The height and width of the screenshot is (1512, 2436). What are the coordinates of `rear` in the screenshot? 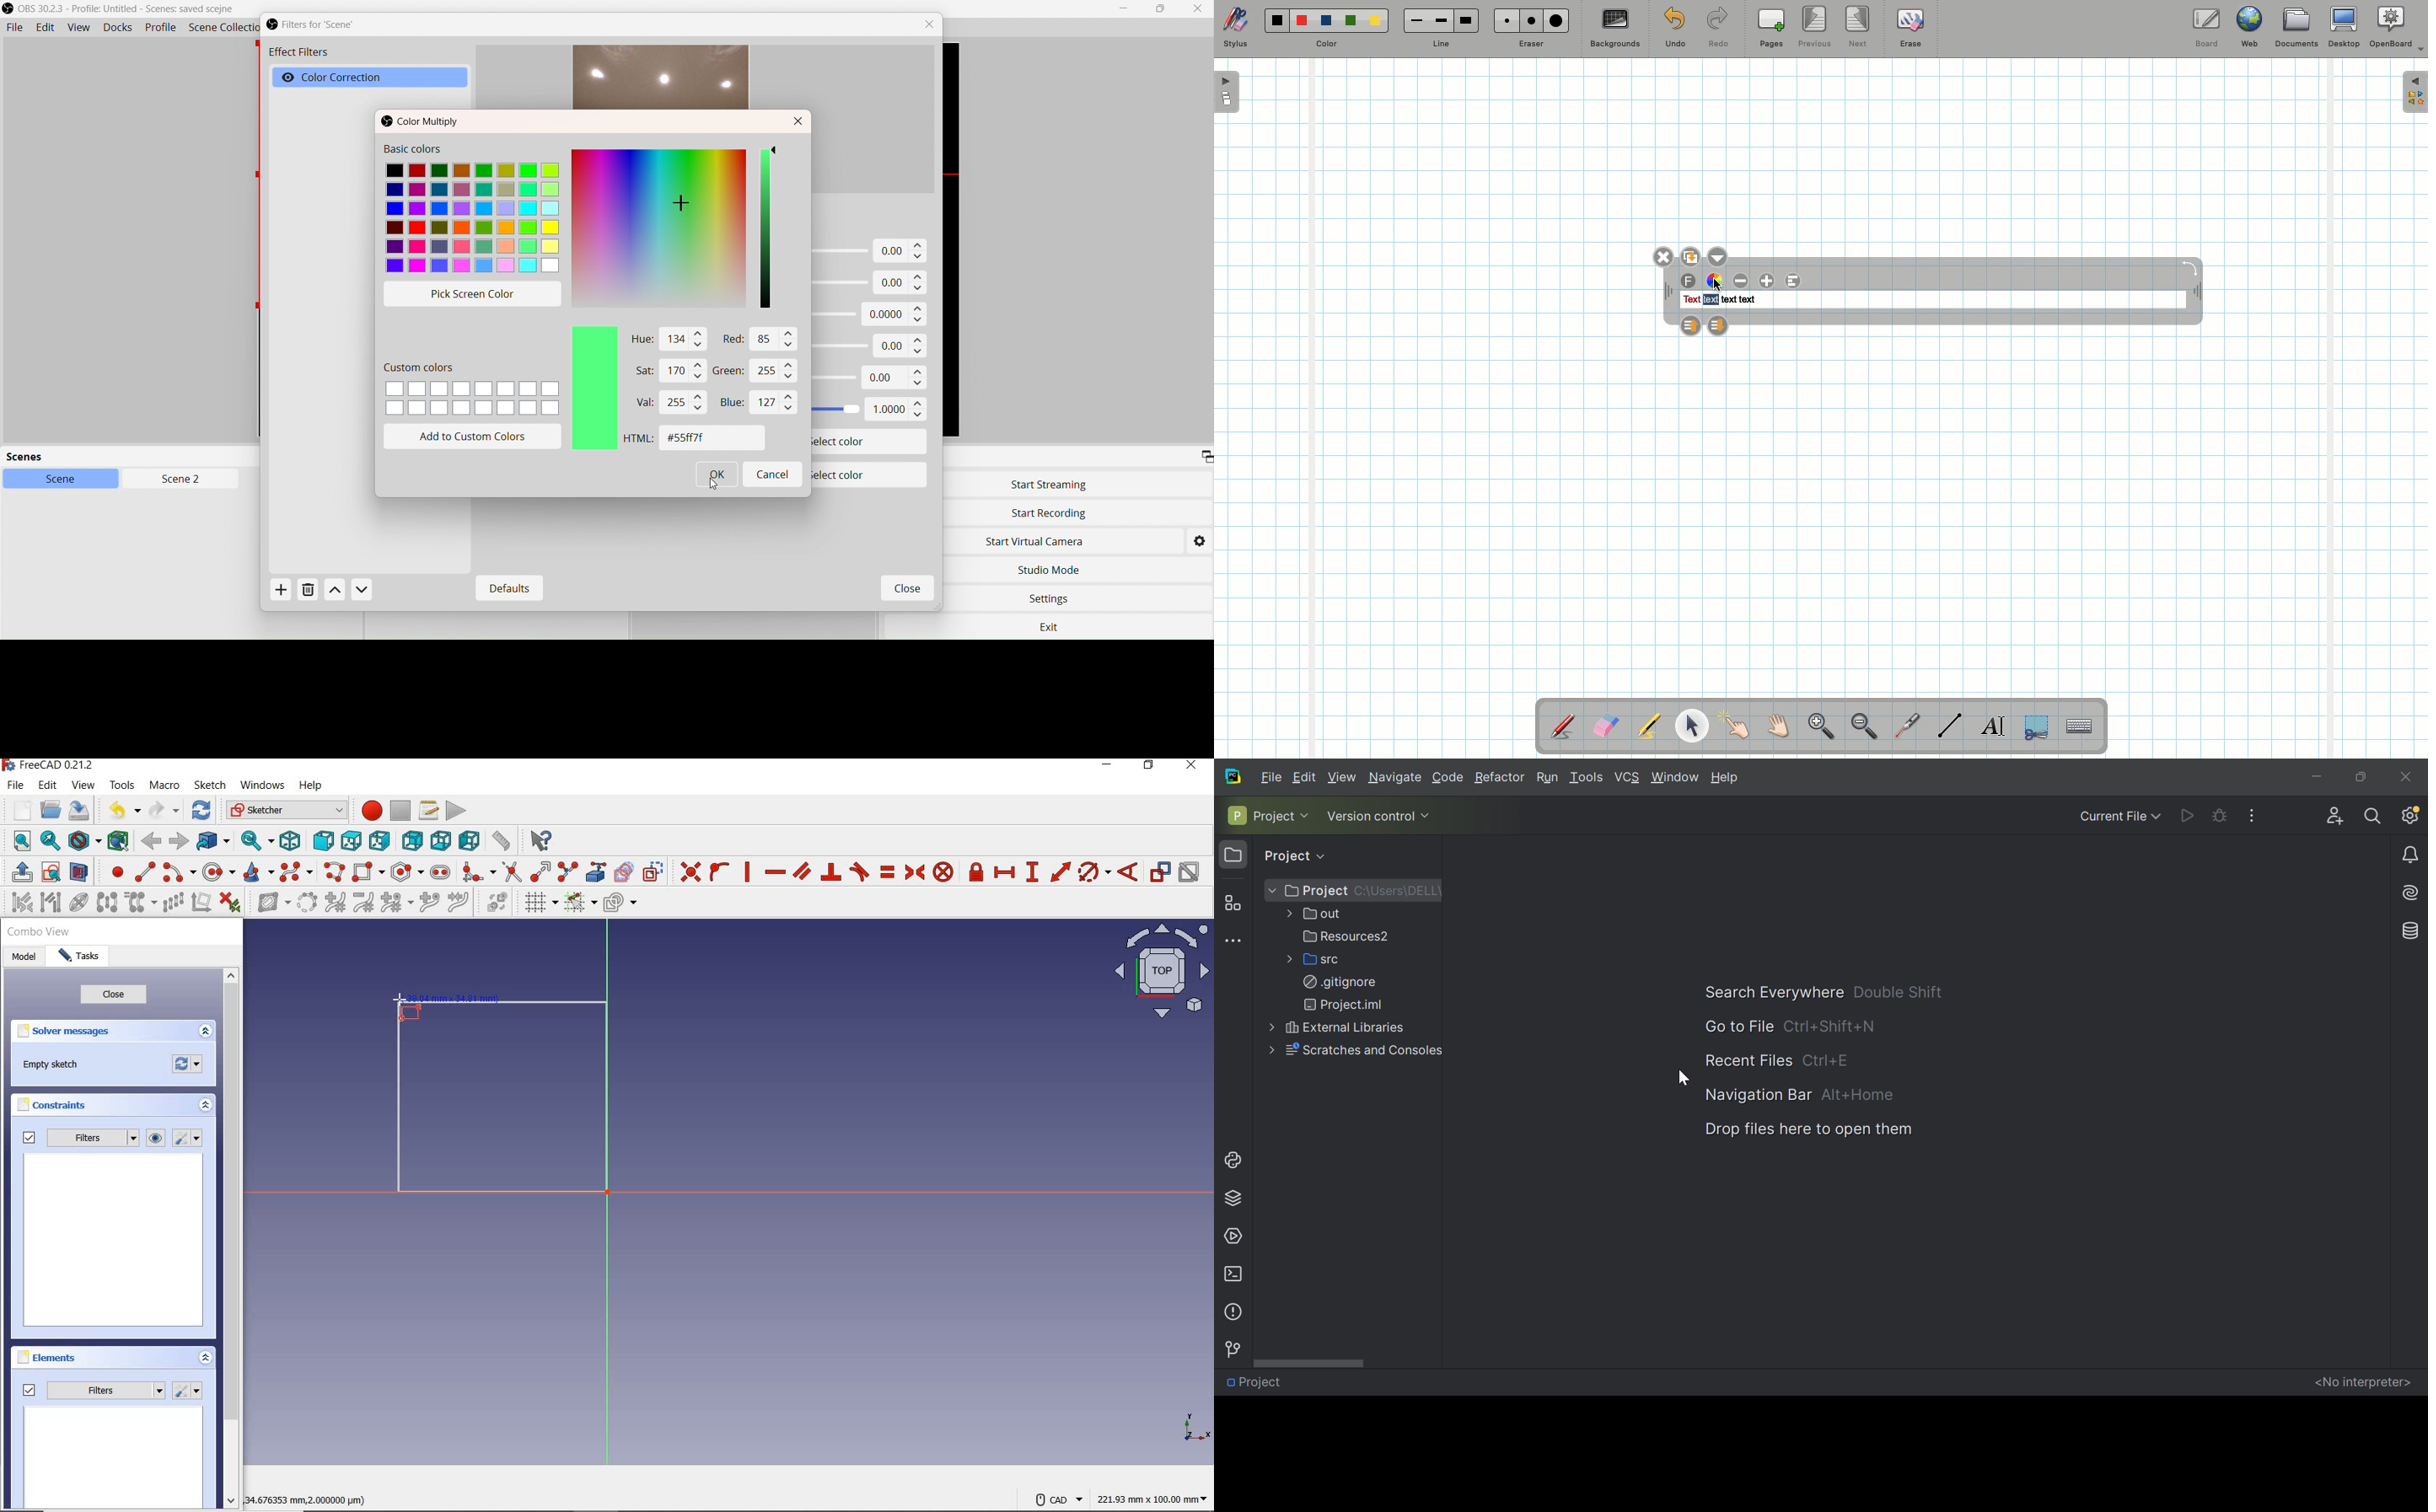 It's located at (413, 840).